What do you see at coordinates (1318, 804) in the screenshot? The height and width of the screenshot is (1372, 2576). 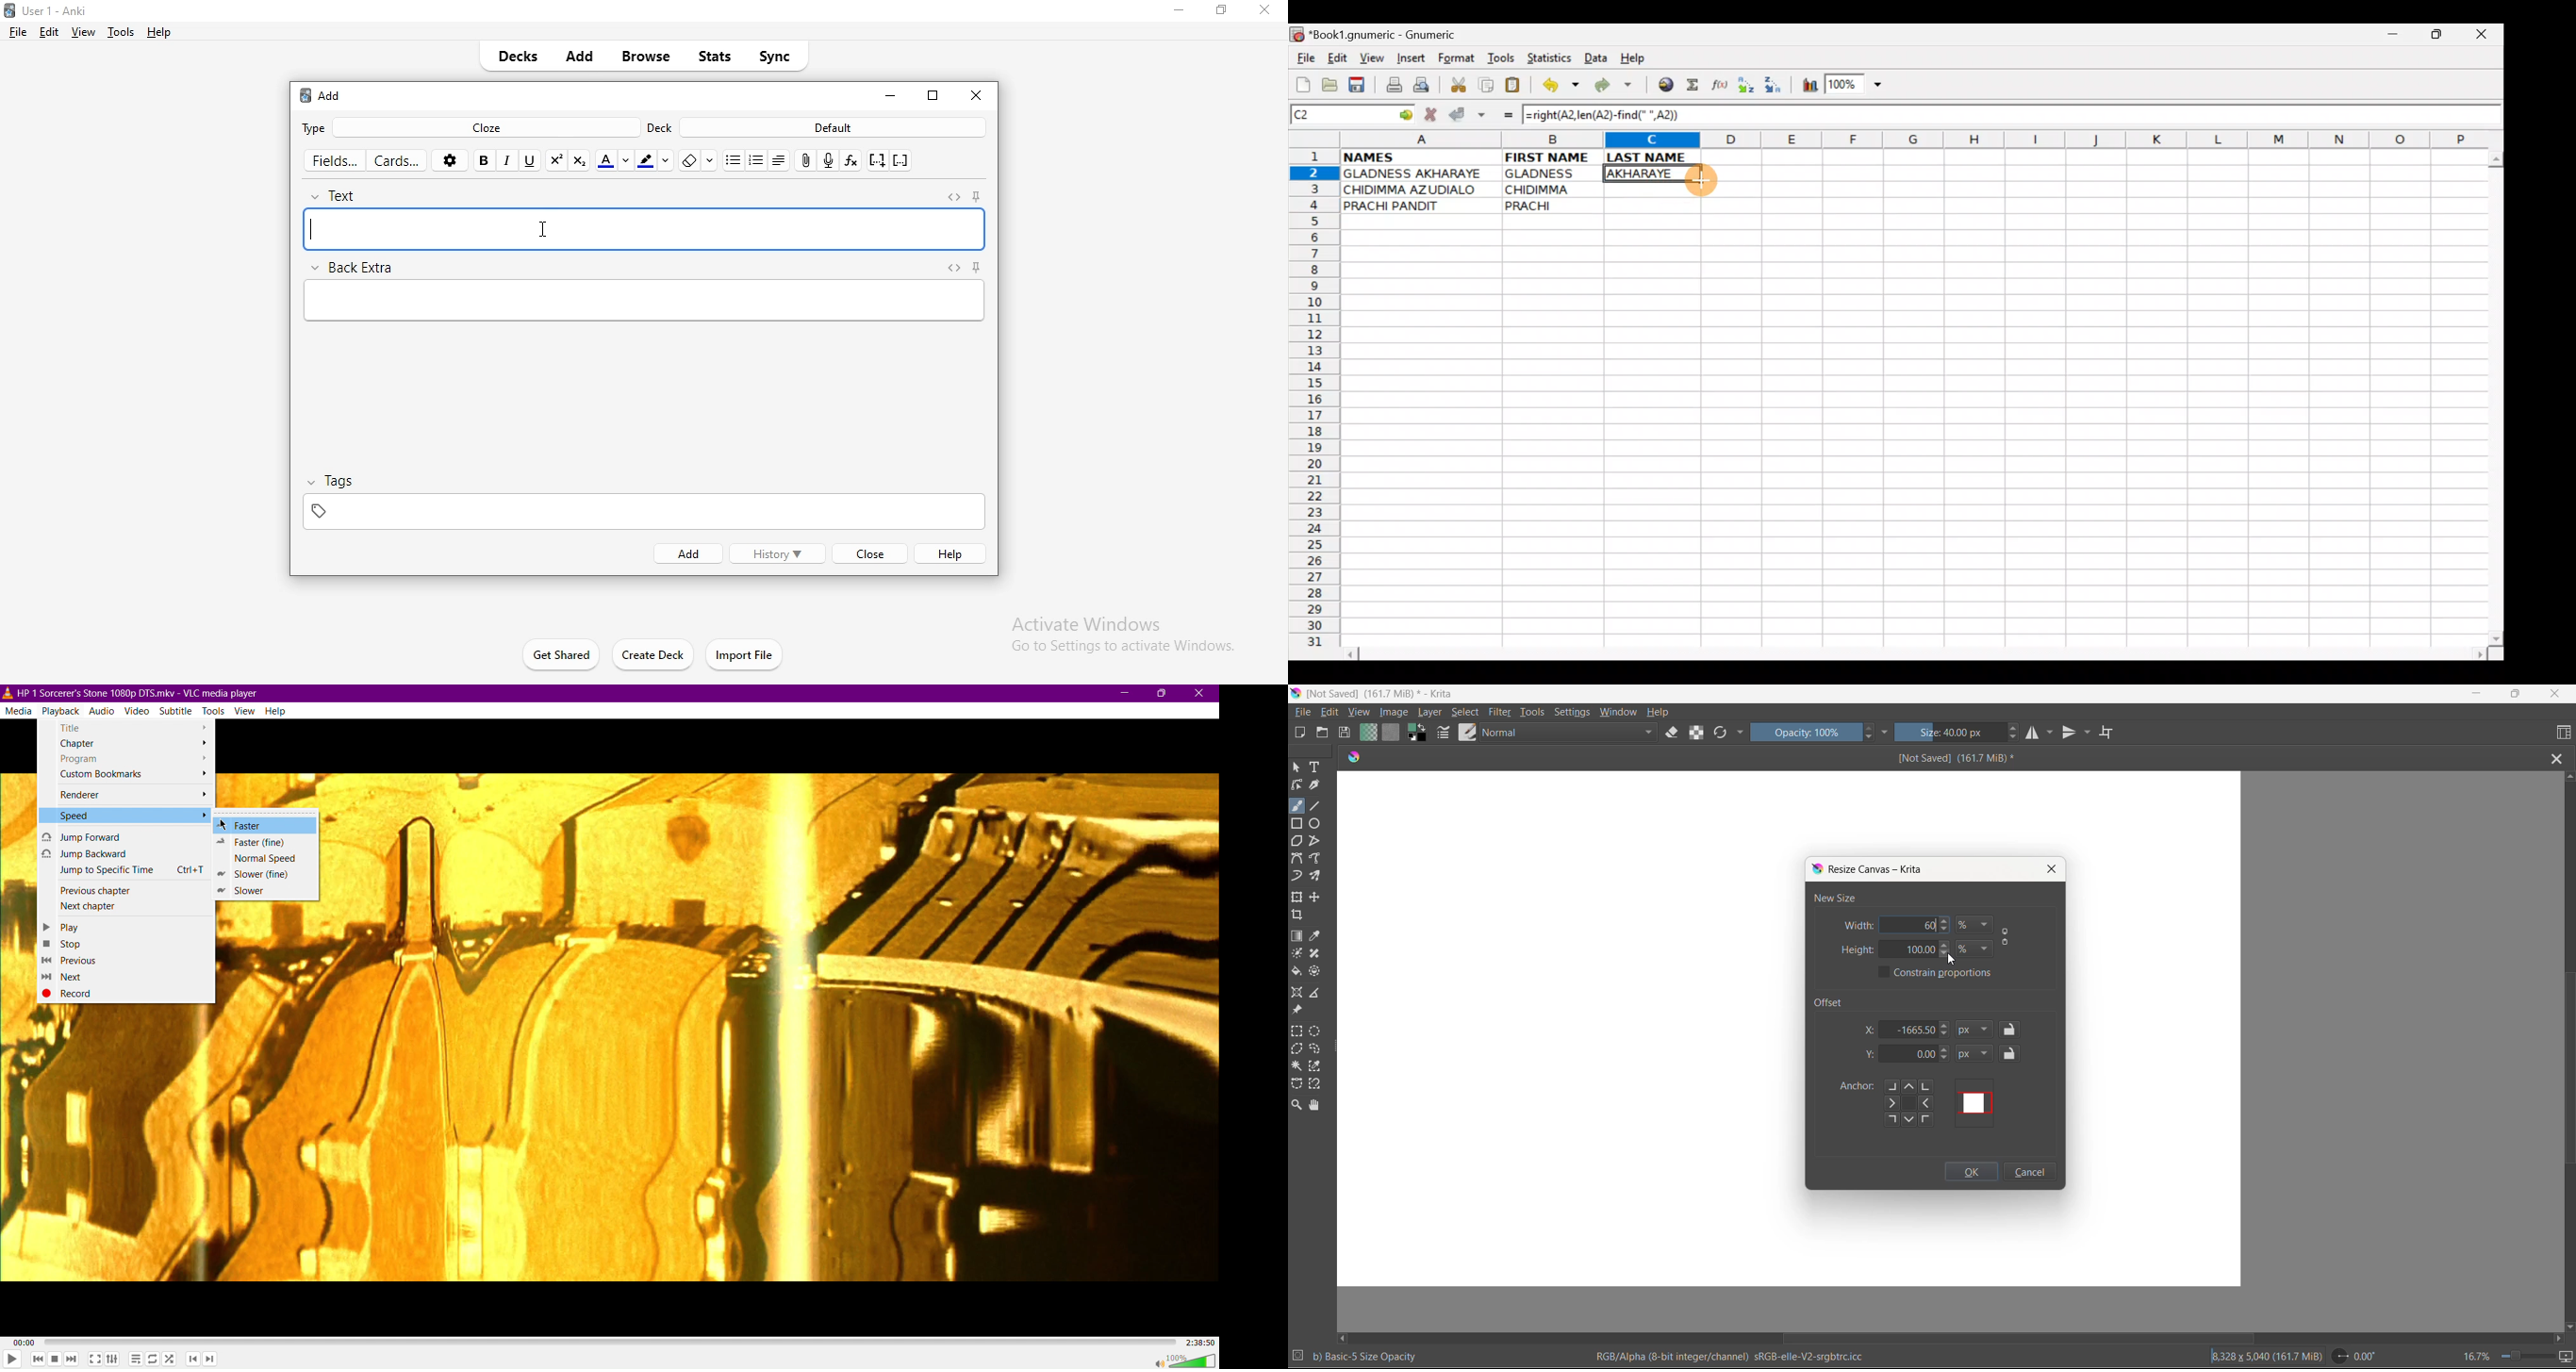 I see `line tool` at bounding box center [1318, 804].